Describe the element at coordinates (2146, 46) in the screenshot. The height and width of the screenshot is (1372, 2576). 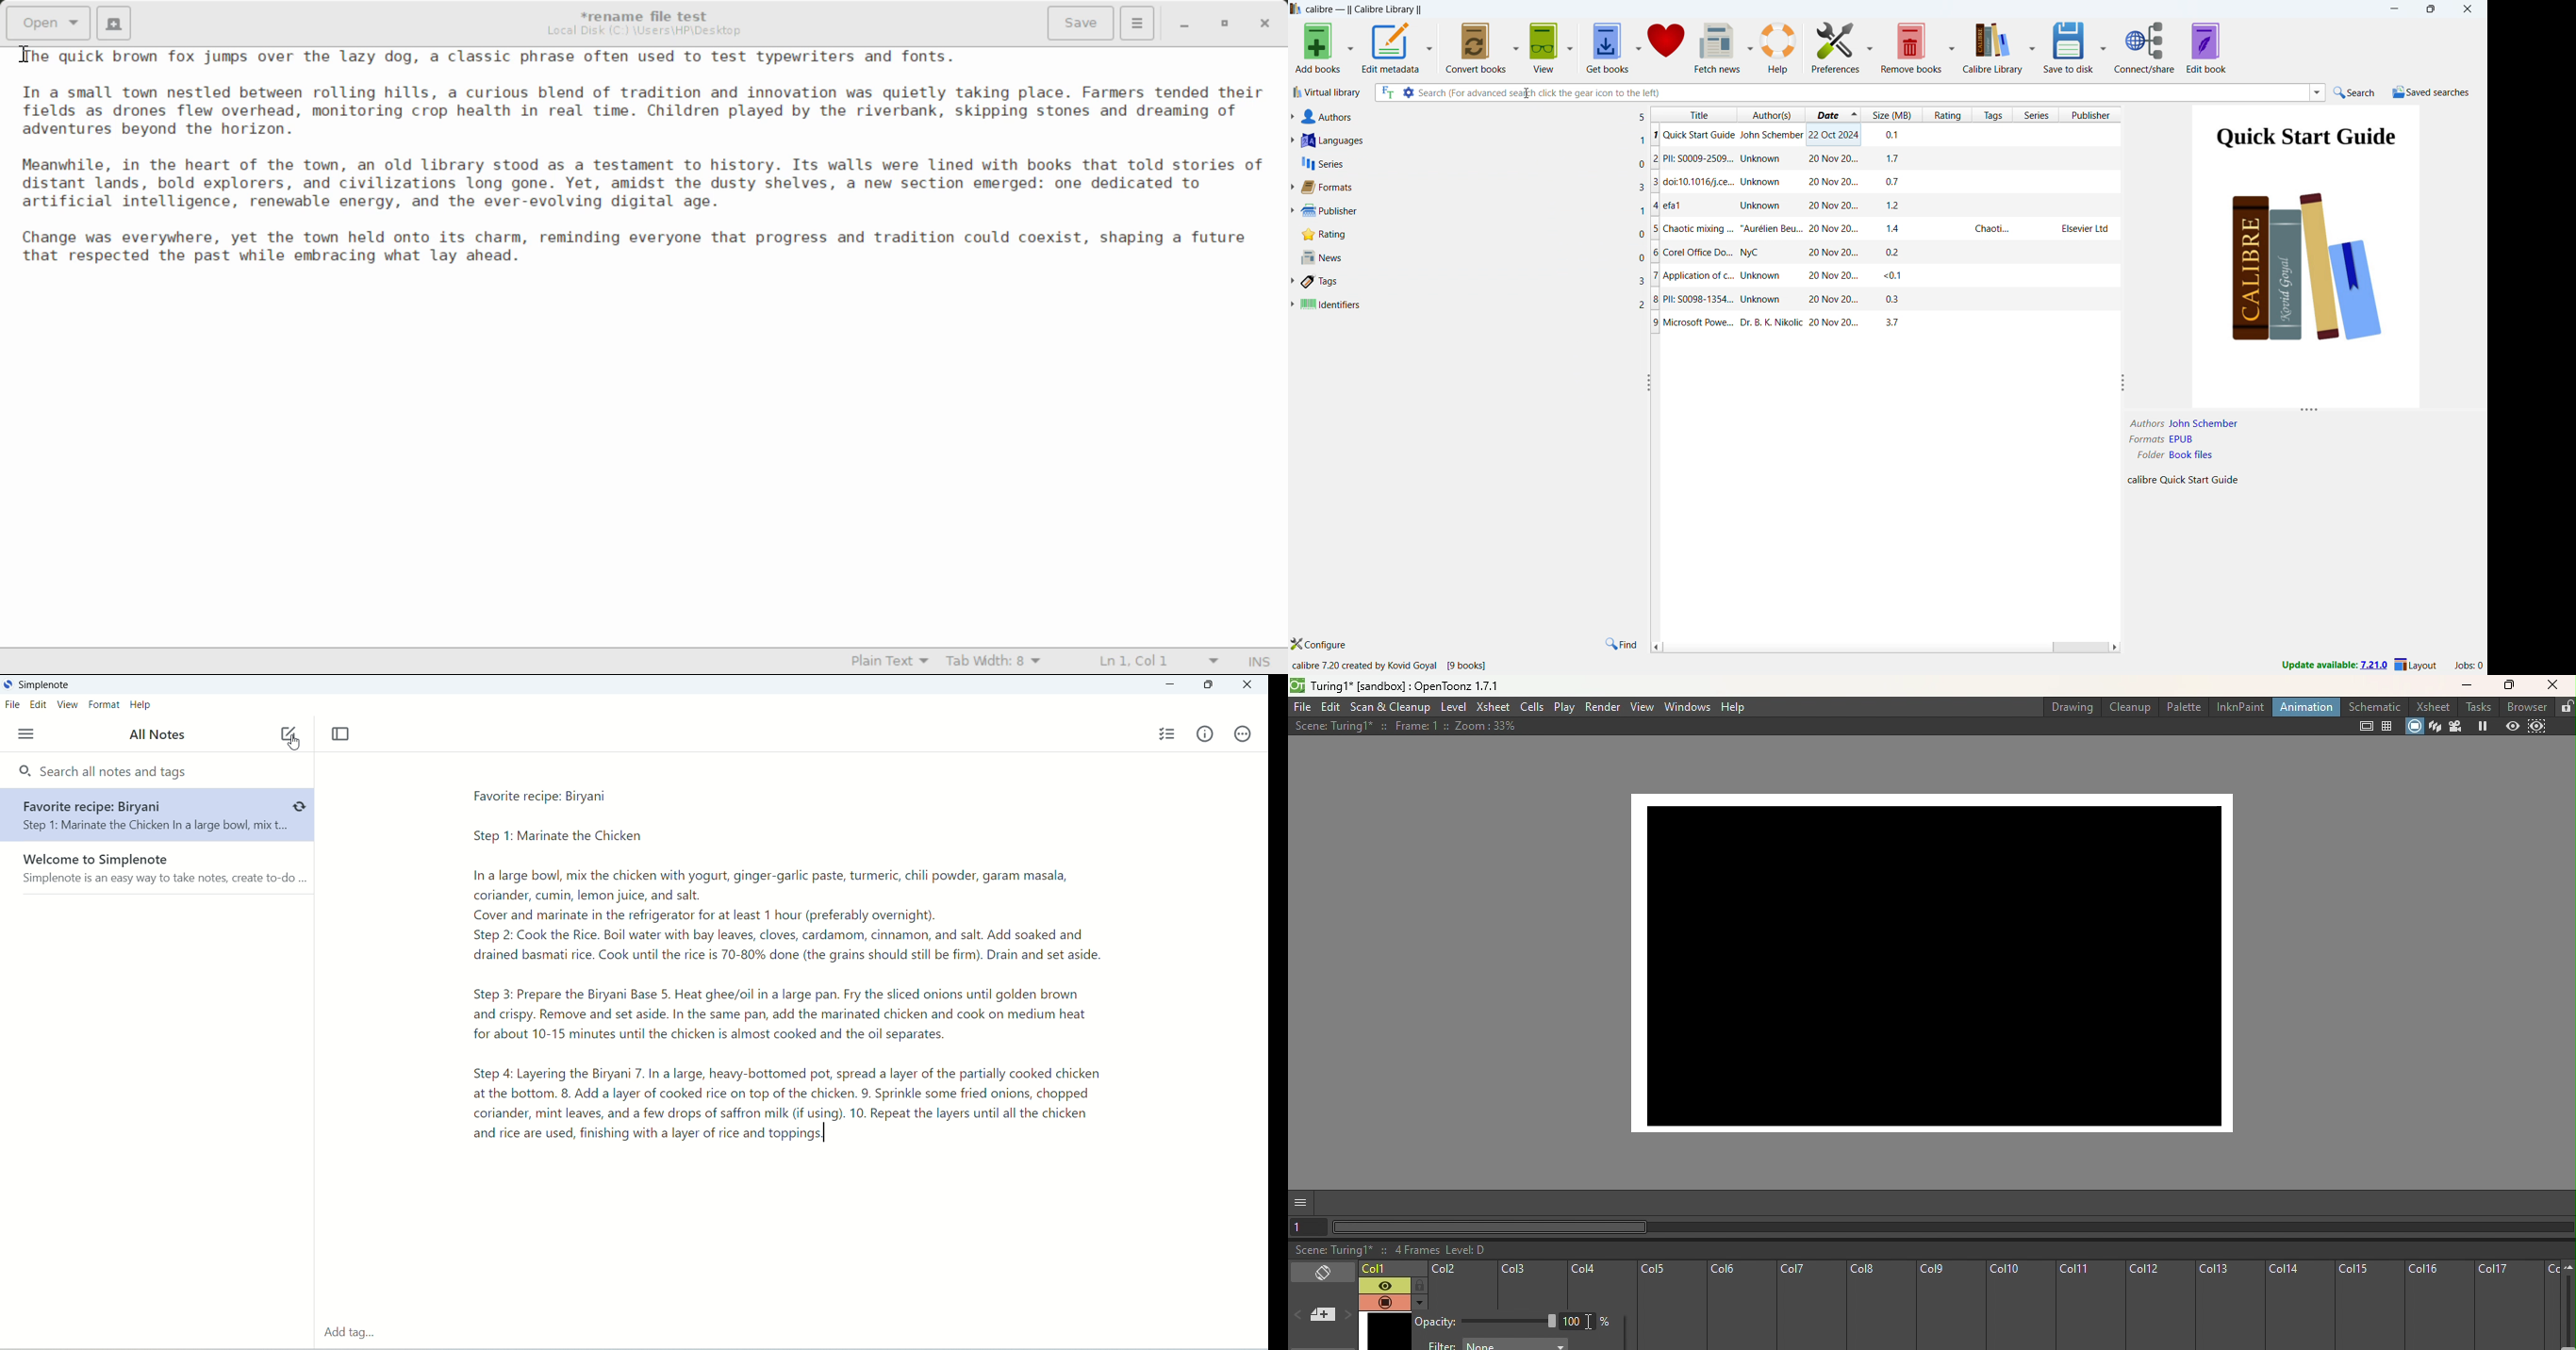
I see `connect/share` at that location.